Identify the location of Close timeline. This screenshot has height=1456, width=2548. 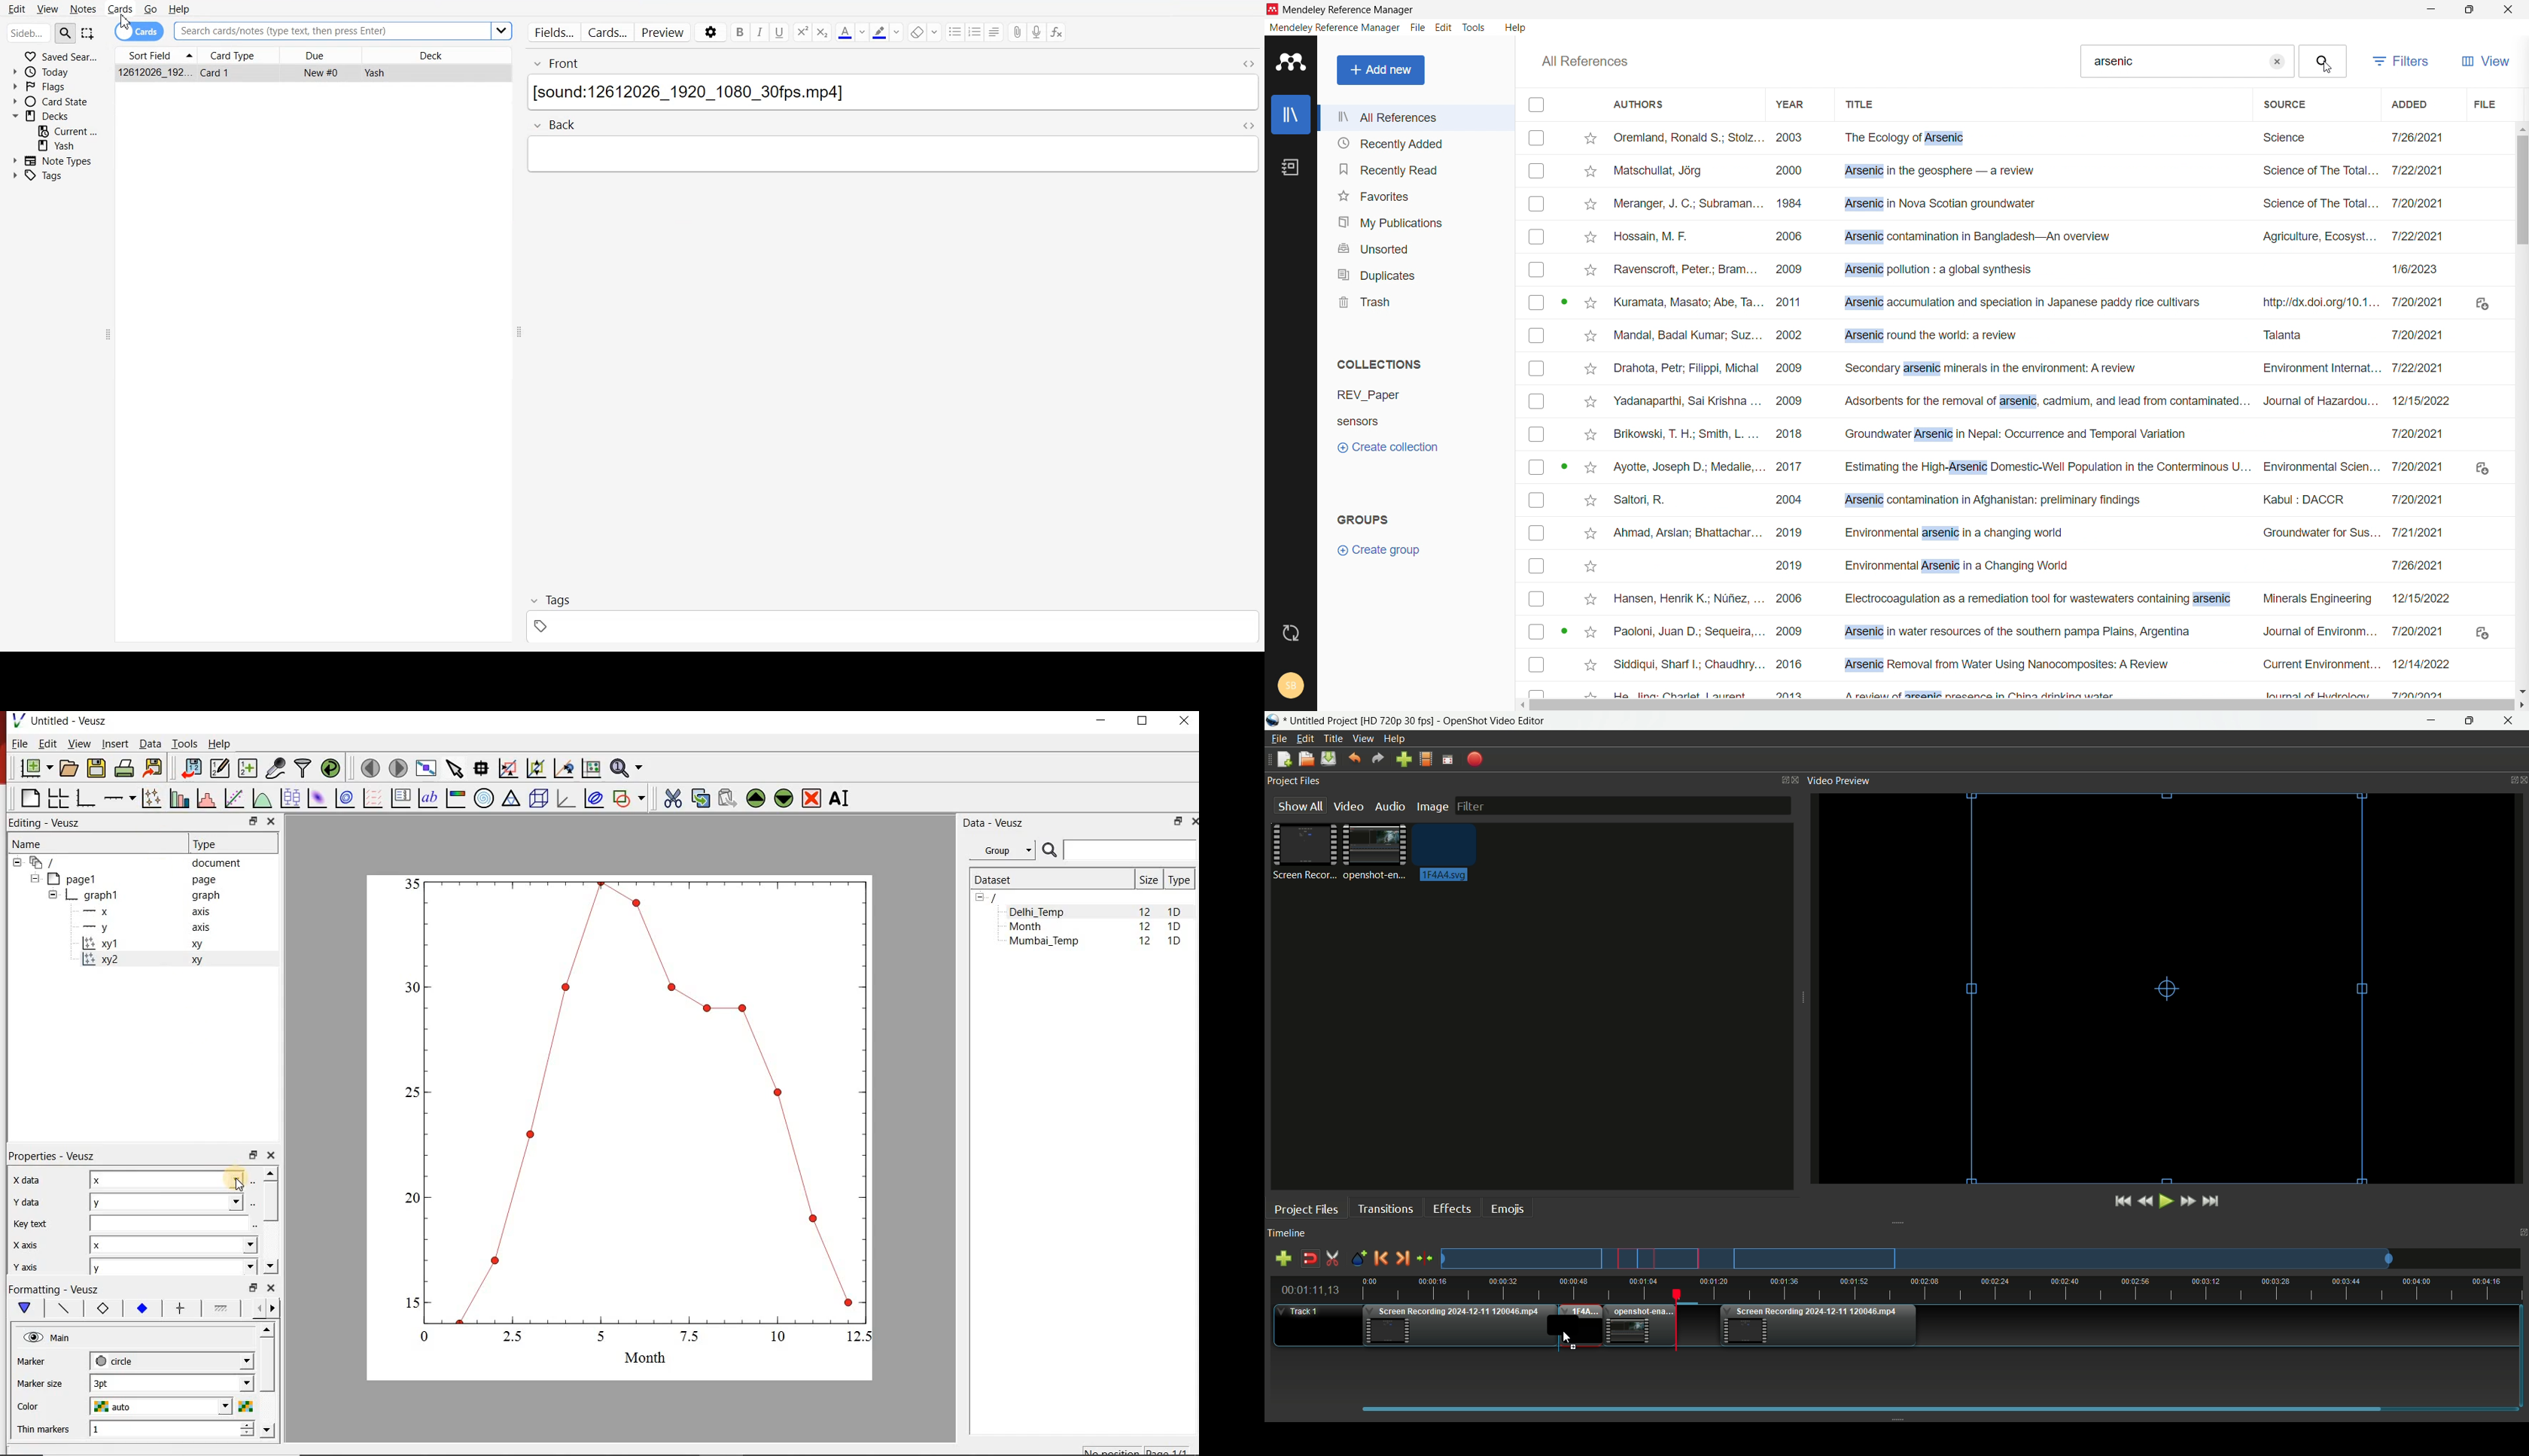
(2521, 1234).